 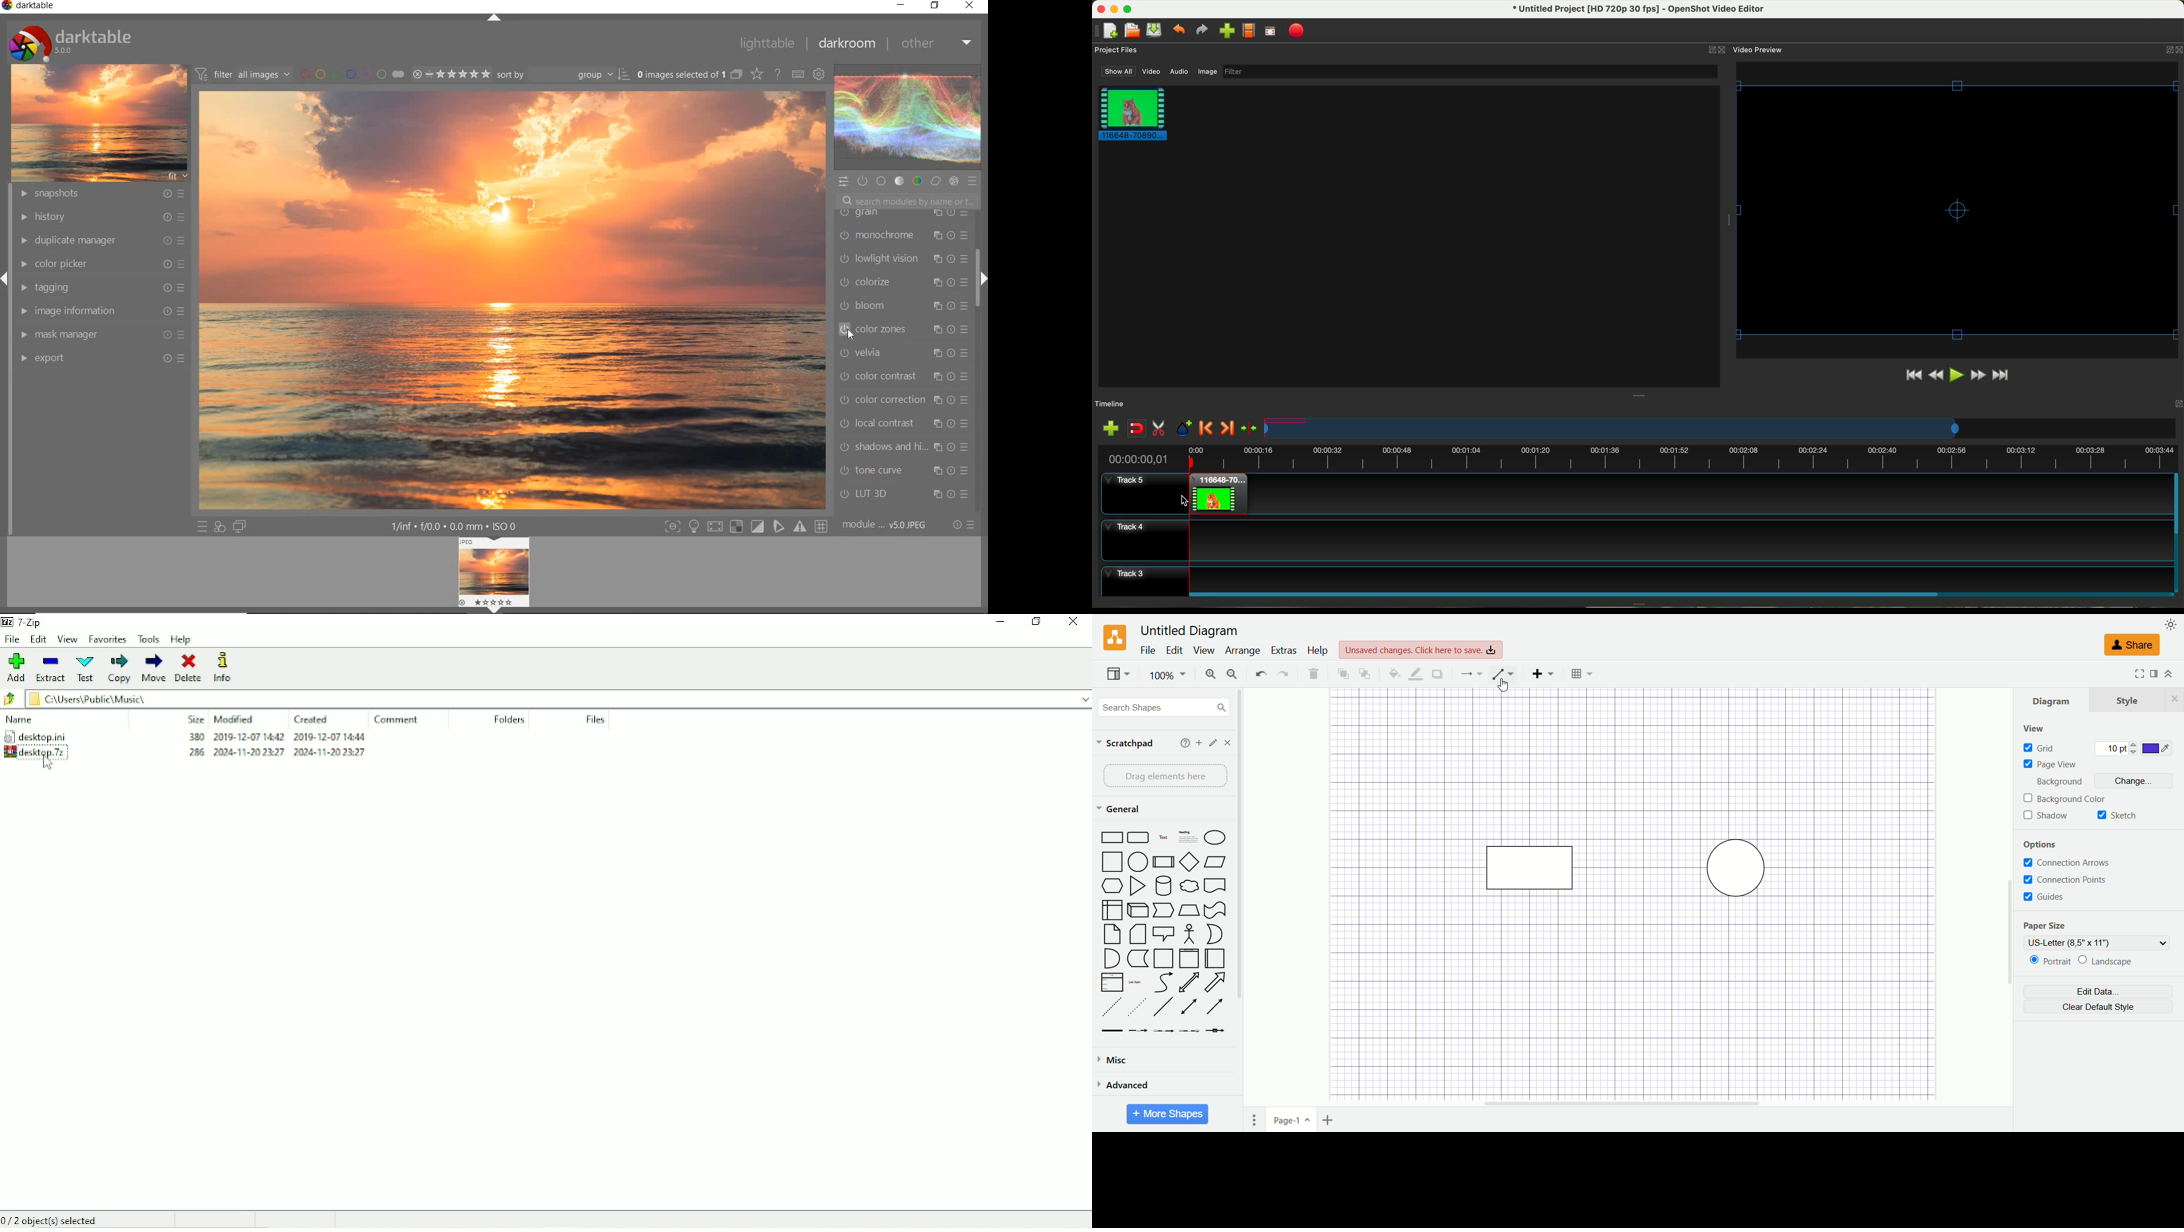 I want to click on Semicircle, so click(x=1112, y=959).